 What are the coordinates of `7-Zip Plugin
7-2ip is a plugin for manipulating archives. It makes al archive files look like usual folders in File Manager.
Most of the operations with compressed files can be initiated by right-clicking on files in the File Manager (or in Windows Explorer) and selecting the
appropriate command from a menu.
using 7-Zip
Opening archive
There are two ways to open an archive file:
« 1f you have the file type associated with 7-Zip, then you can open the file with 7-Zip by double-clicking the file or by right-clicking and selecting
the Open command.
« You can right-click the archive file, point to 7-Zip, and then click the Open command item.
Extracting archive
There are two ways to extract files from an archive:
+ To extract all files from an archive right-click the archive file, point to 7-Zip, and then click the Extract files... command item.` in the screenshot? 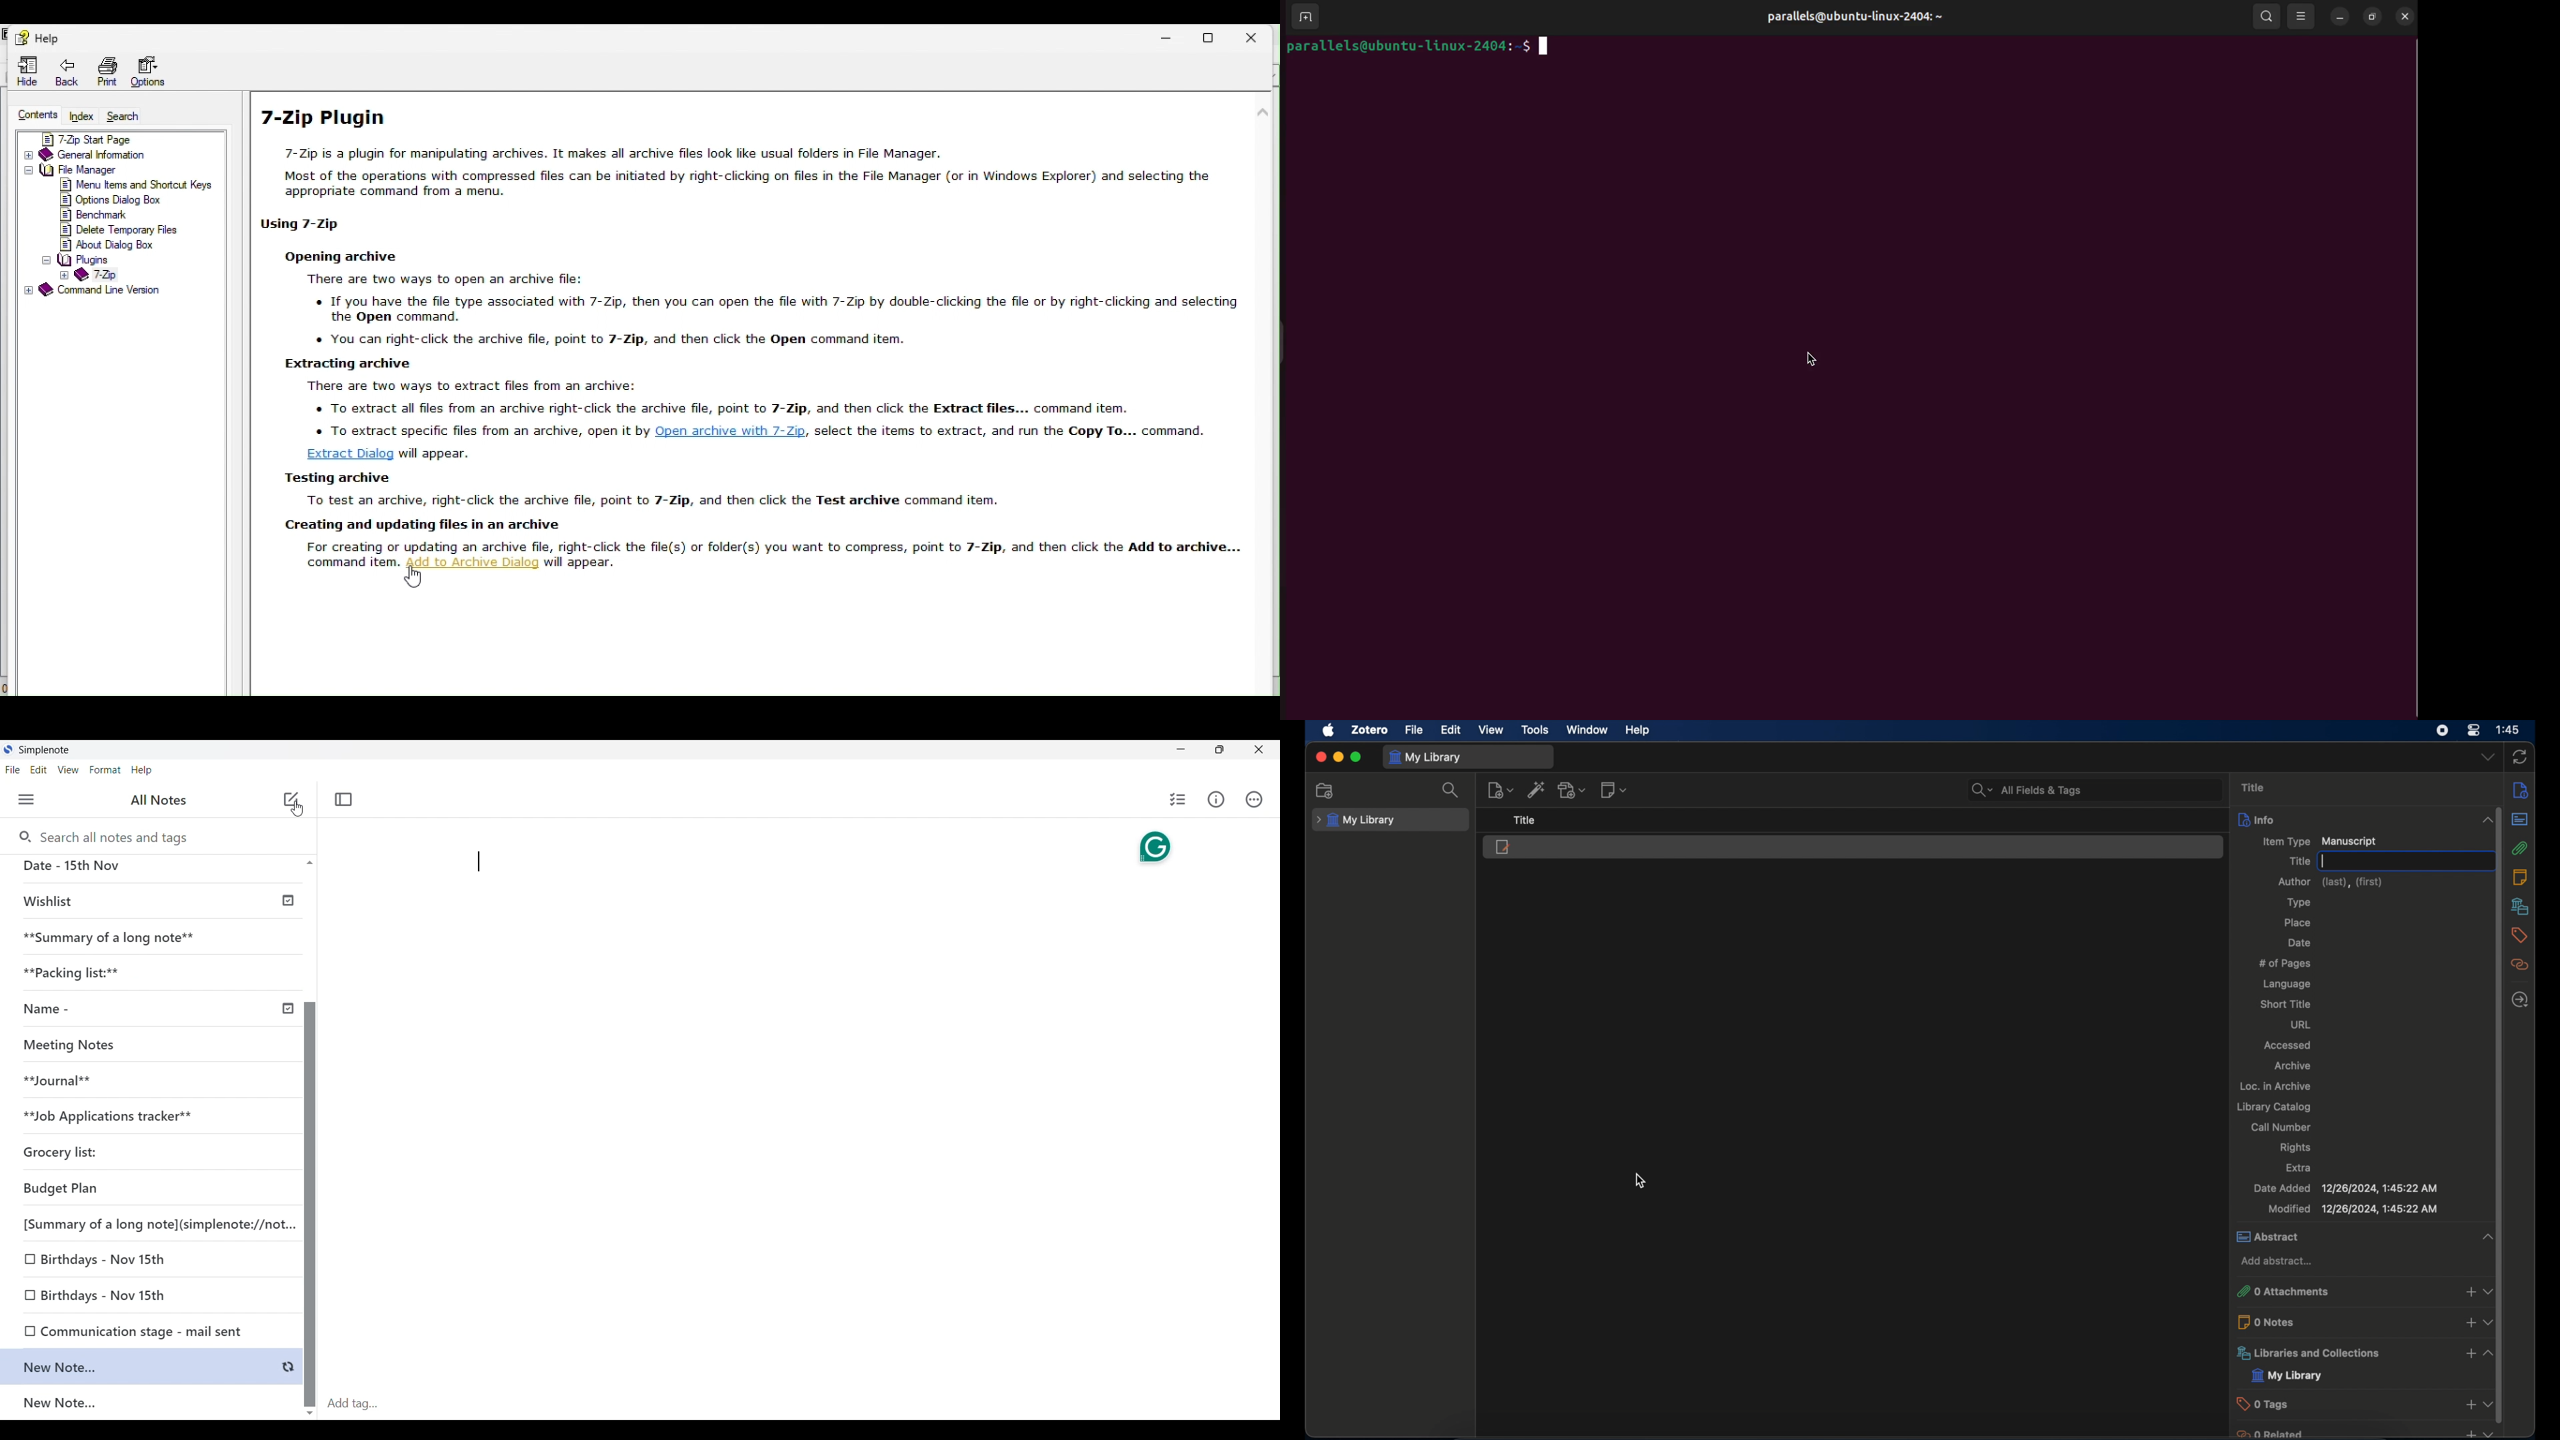 It's located at (747, 259).